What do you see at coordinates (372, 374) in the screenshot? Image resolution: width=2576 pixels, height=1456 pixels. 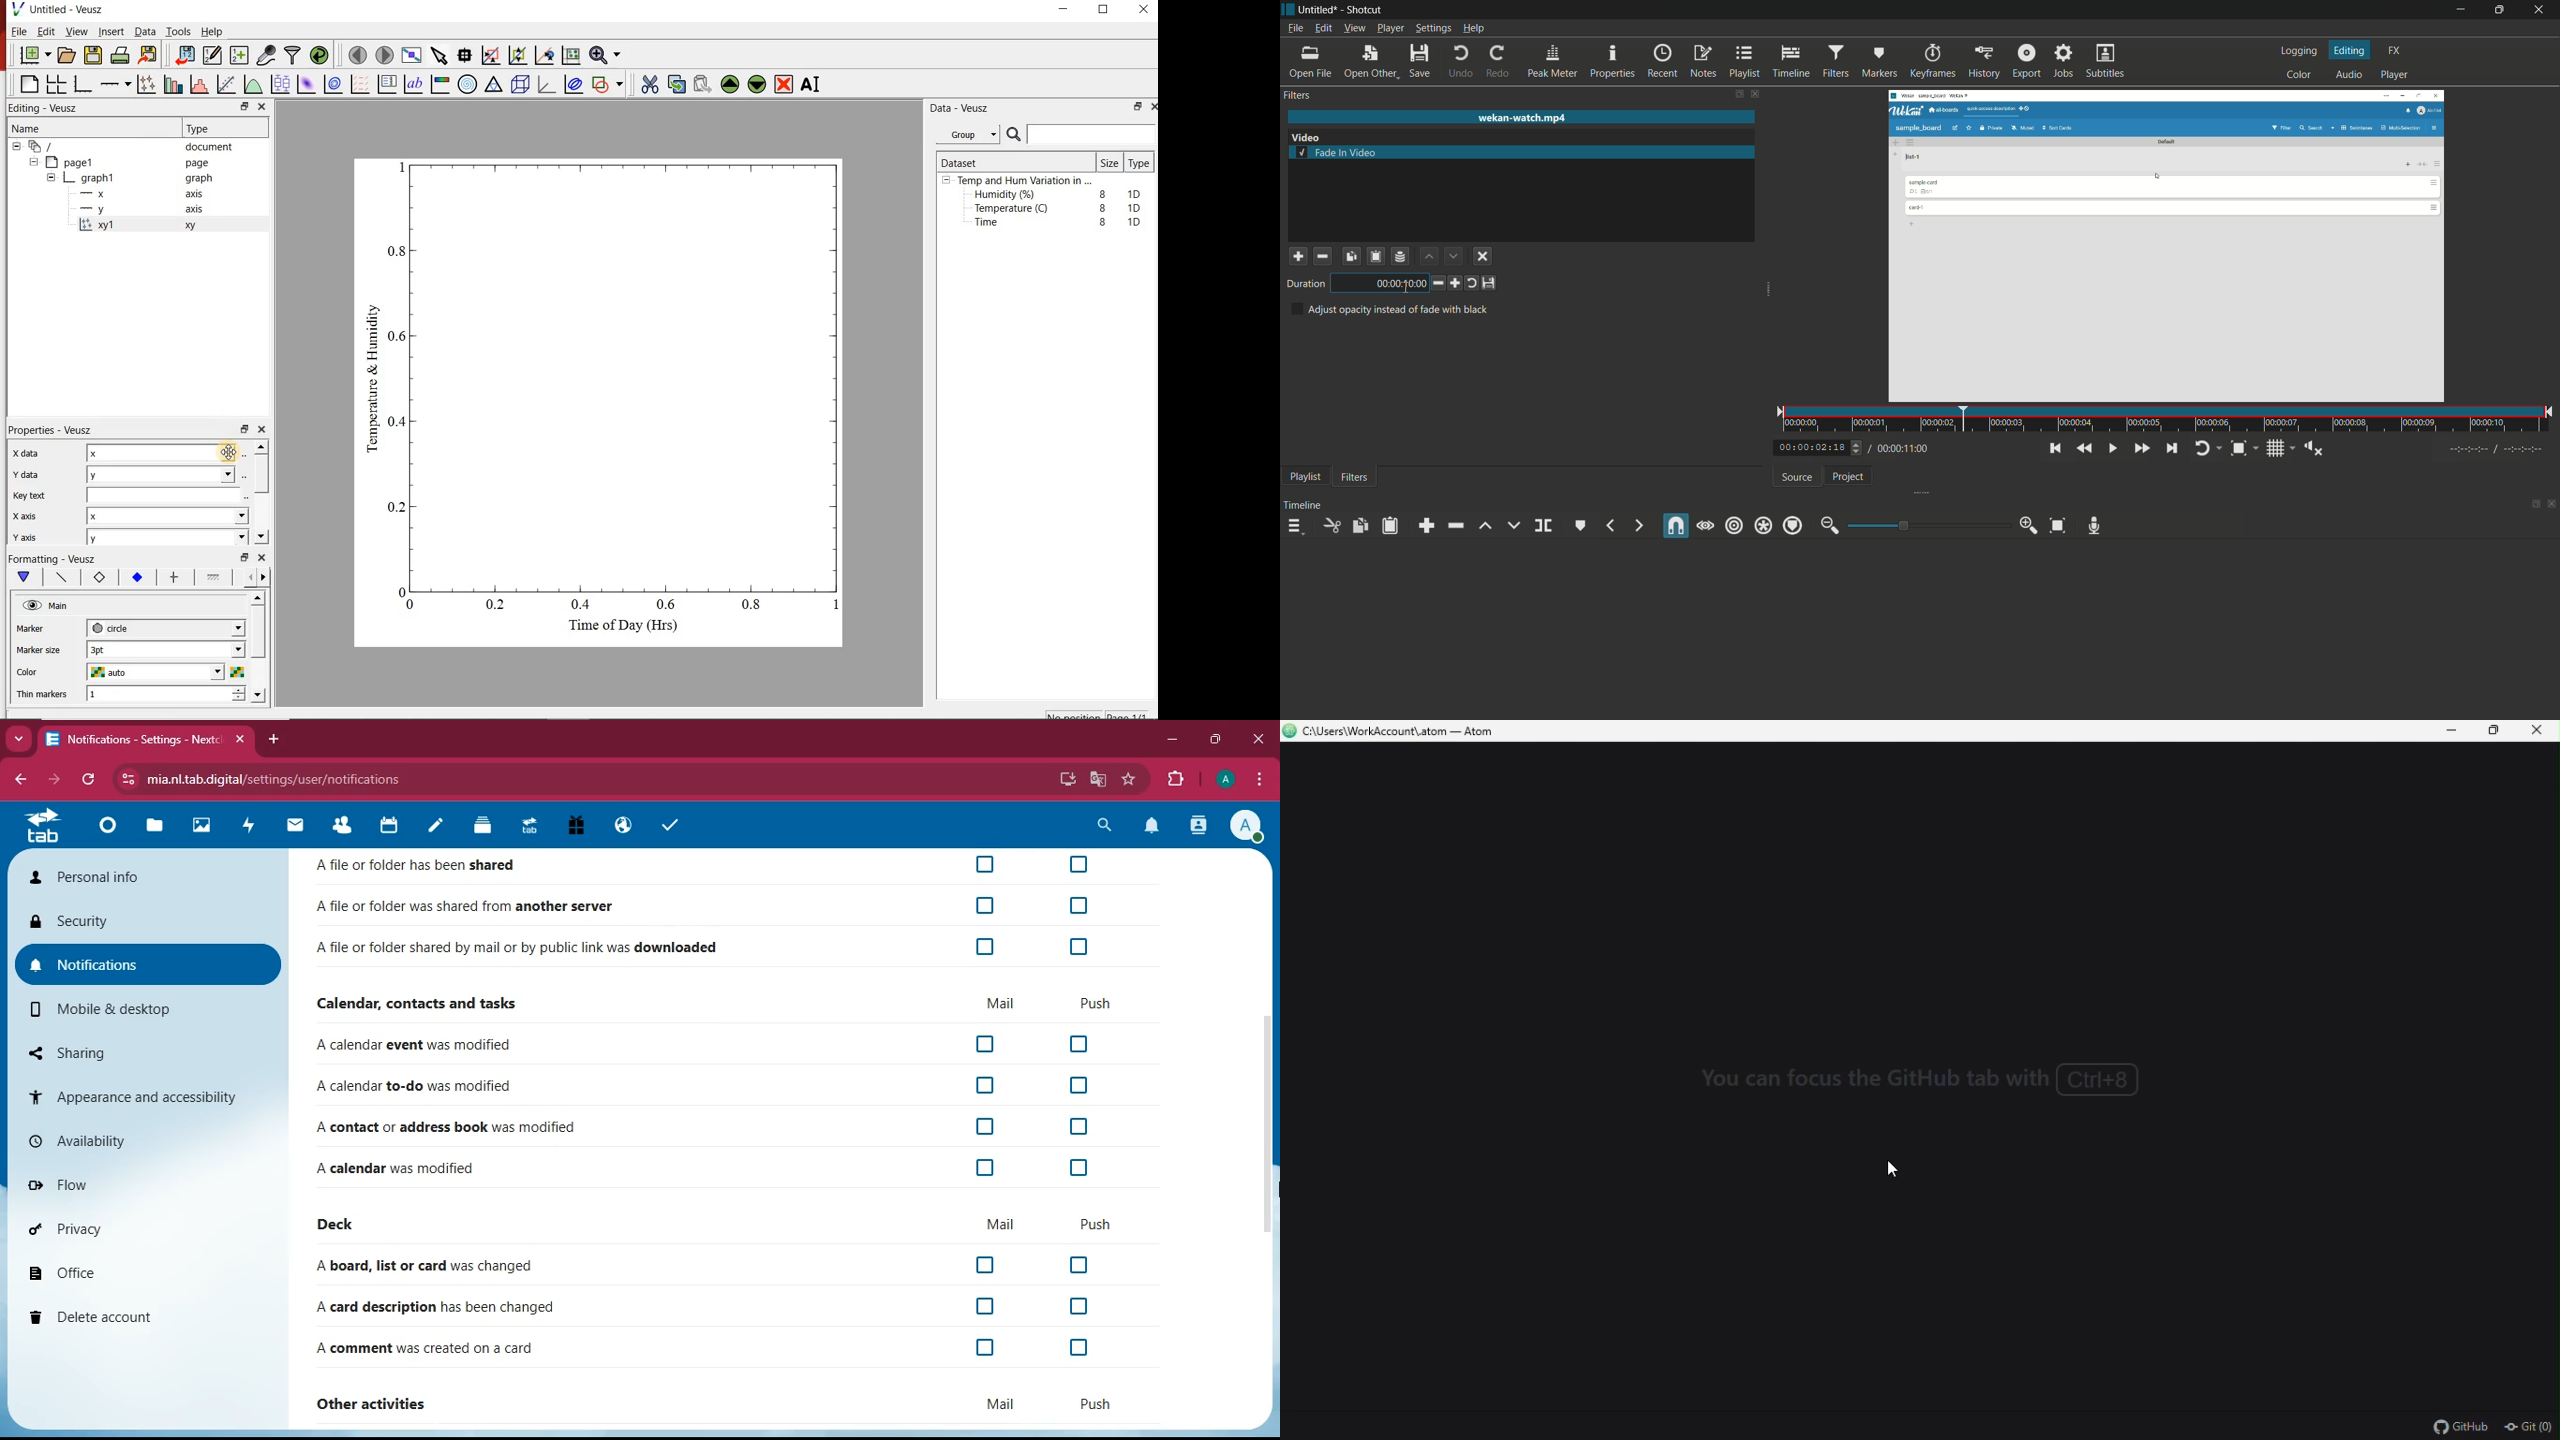 I see `Temperature & Humidity` at bounding box center [372, 374].